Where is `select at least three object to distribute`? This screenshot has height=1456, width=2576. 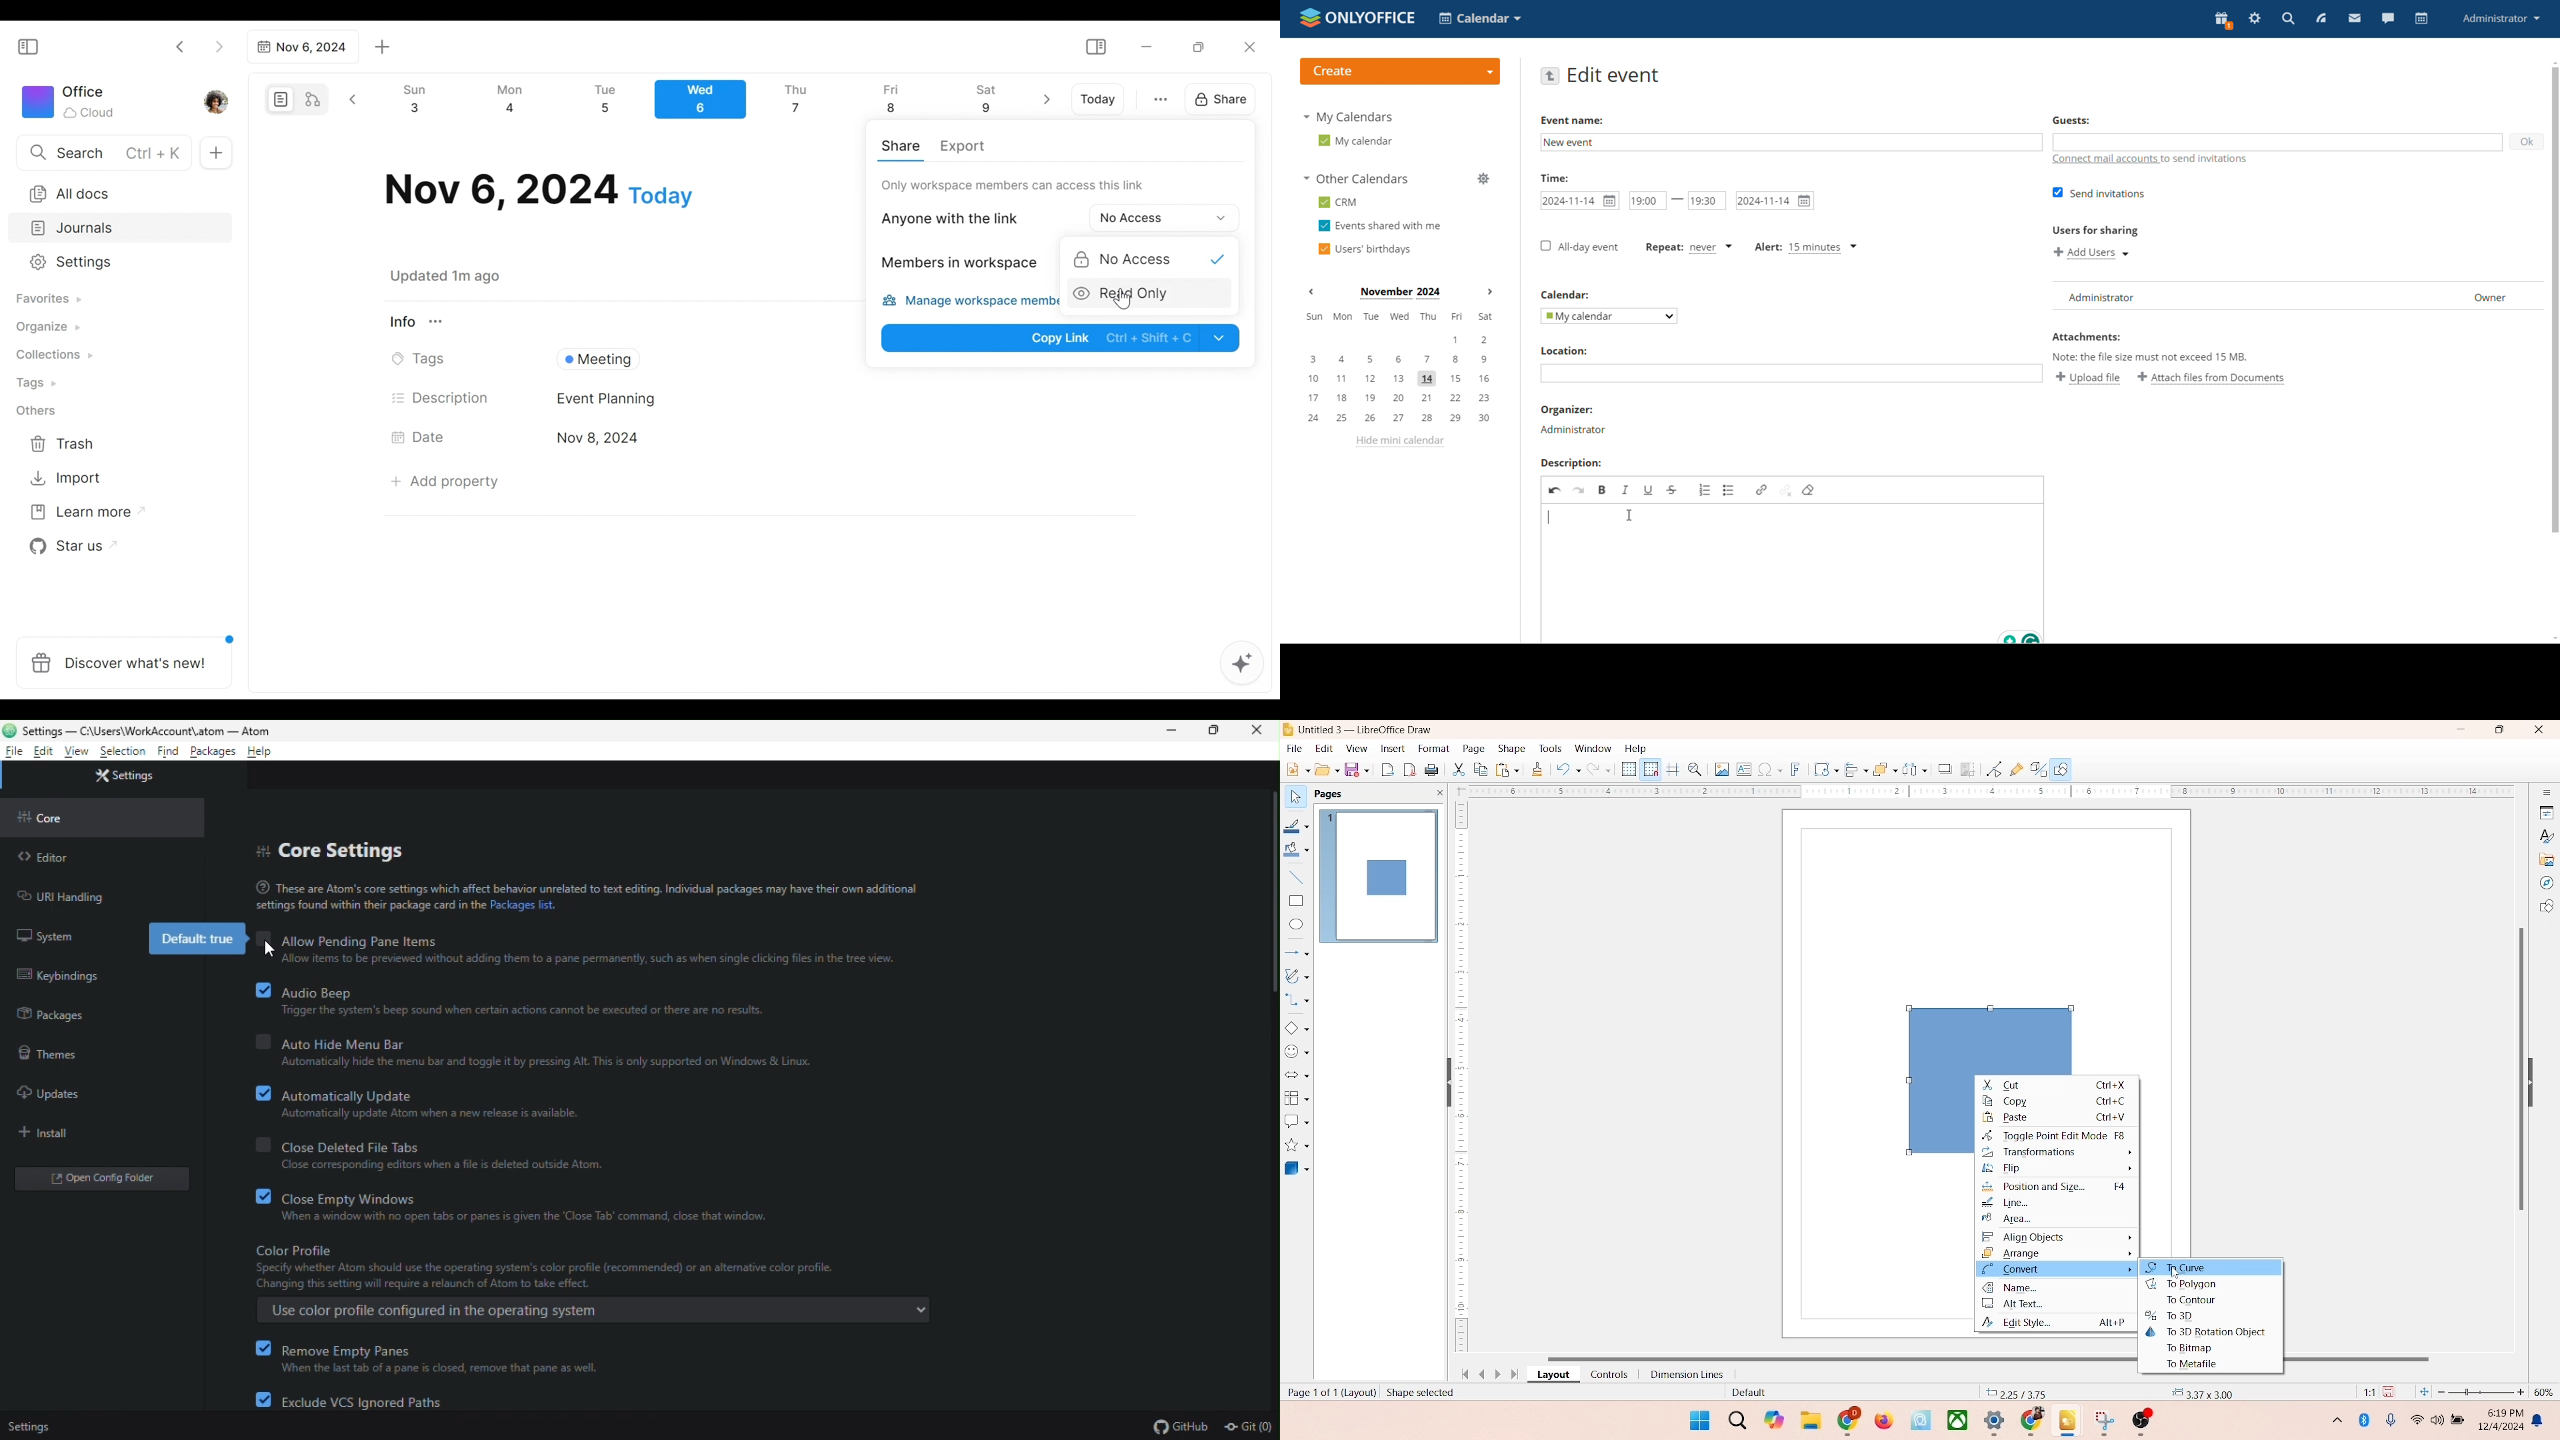
select at least three object to distribute is located at coordinates (1910, 770).